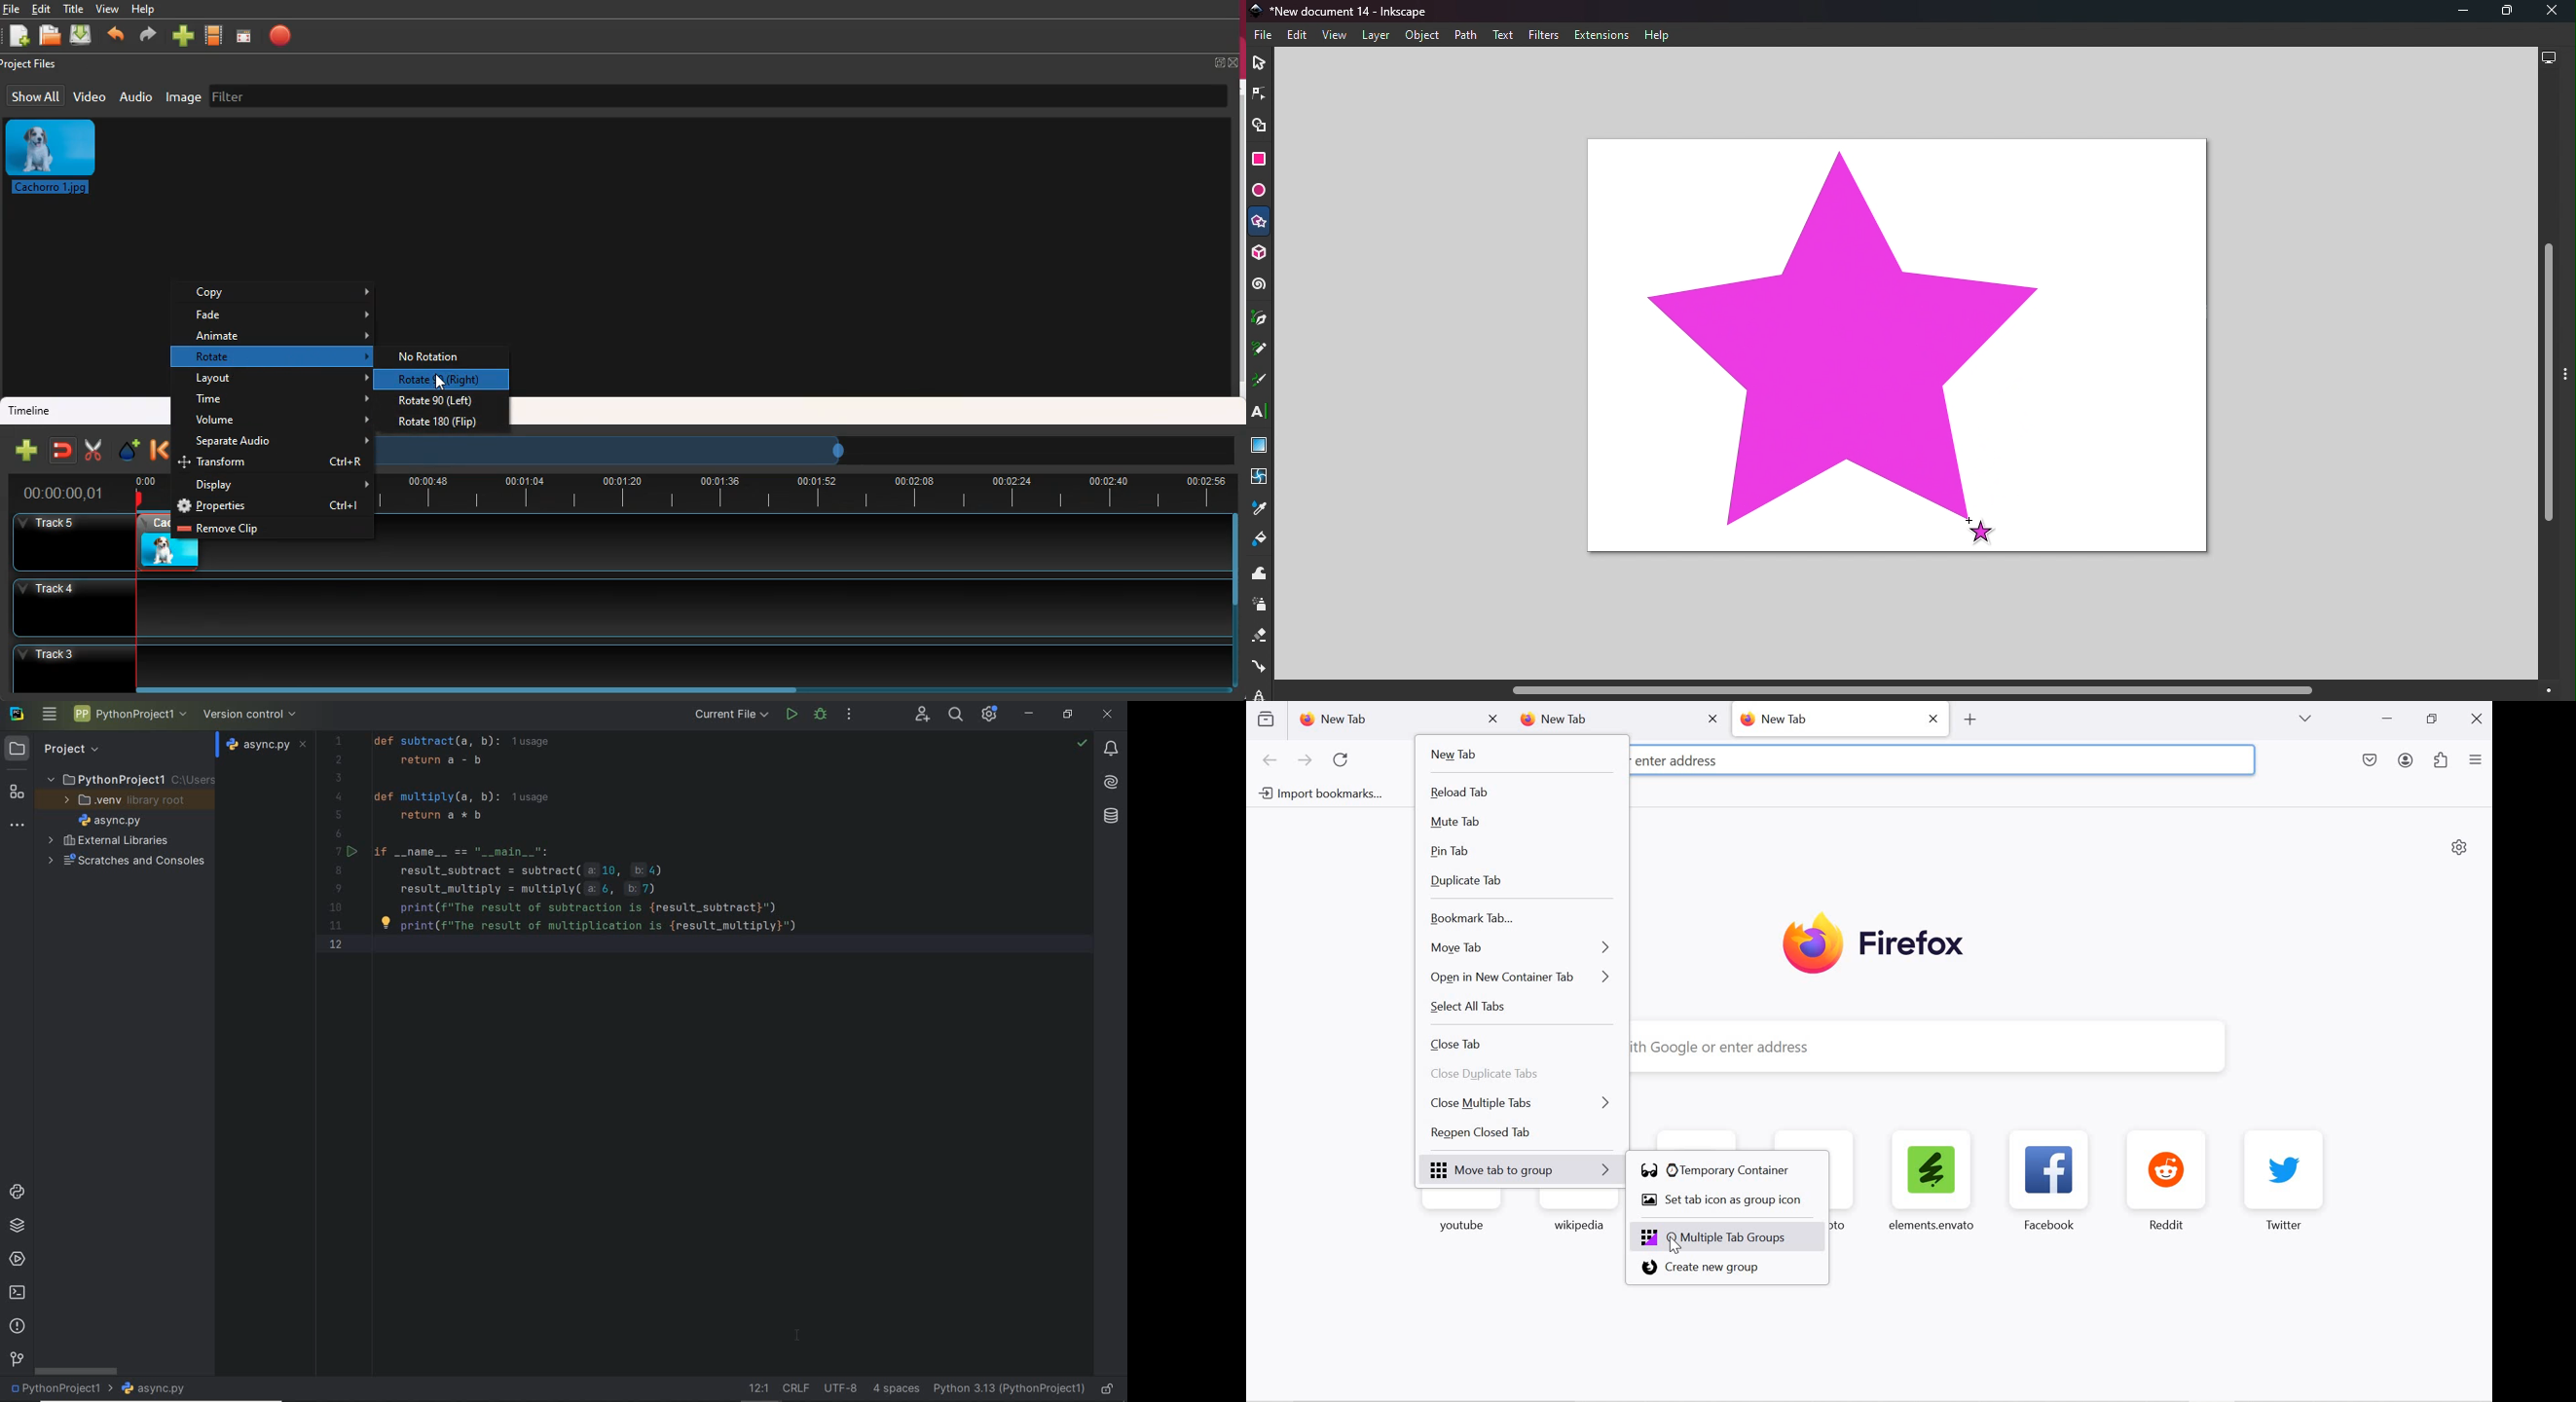 Image resolution: width=2576 pixels, height=1428 pixels. Describe the element at coordinates (74, 8) in the screenshot. I see `title` at that location.